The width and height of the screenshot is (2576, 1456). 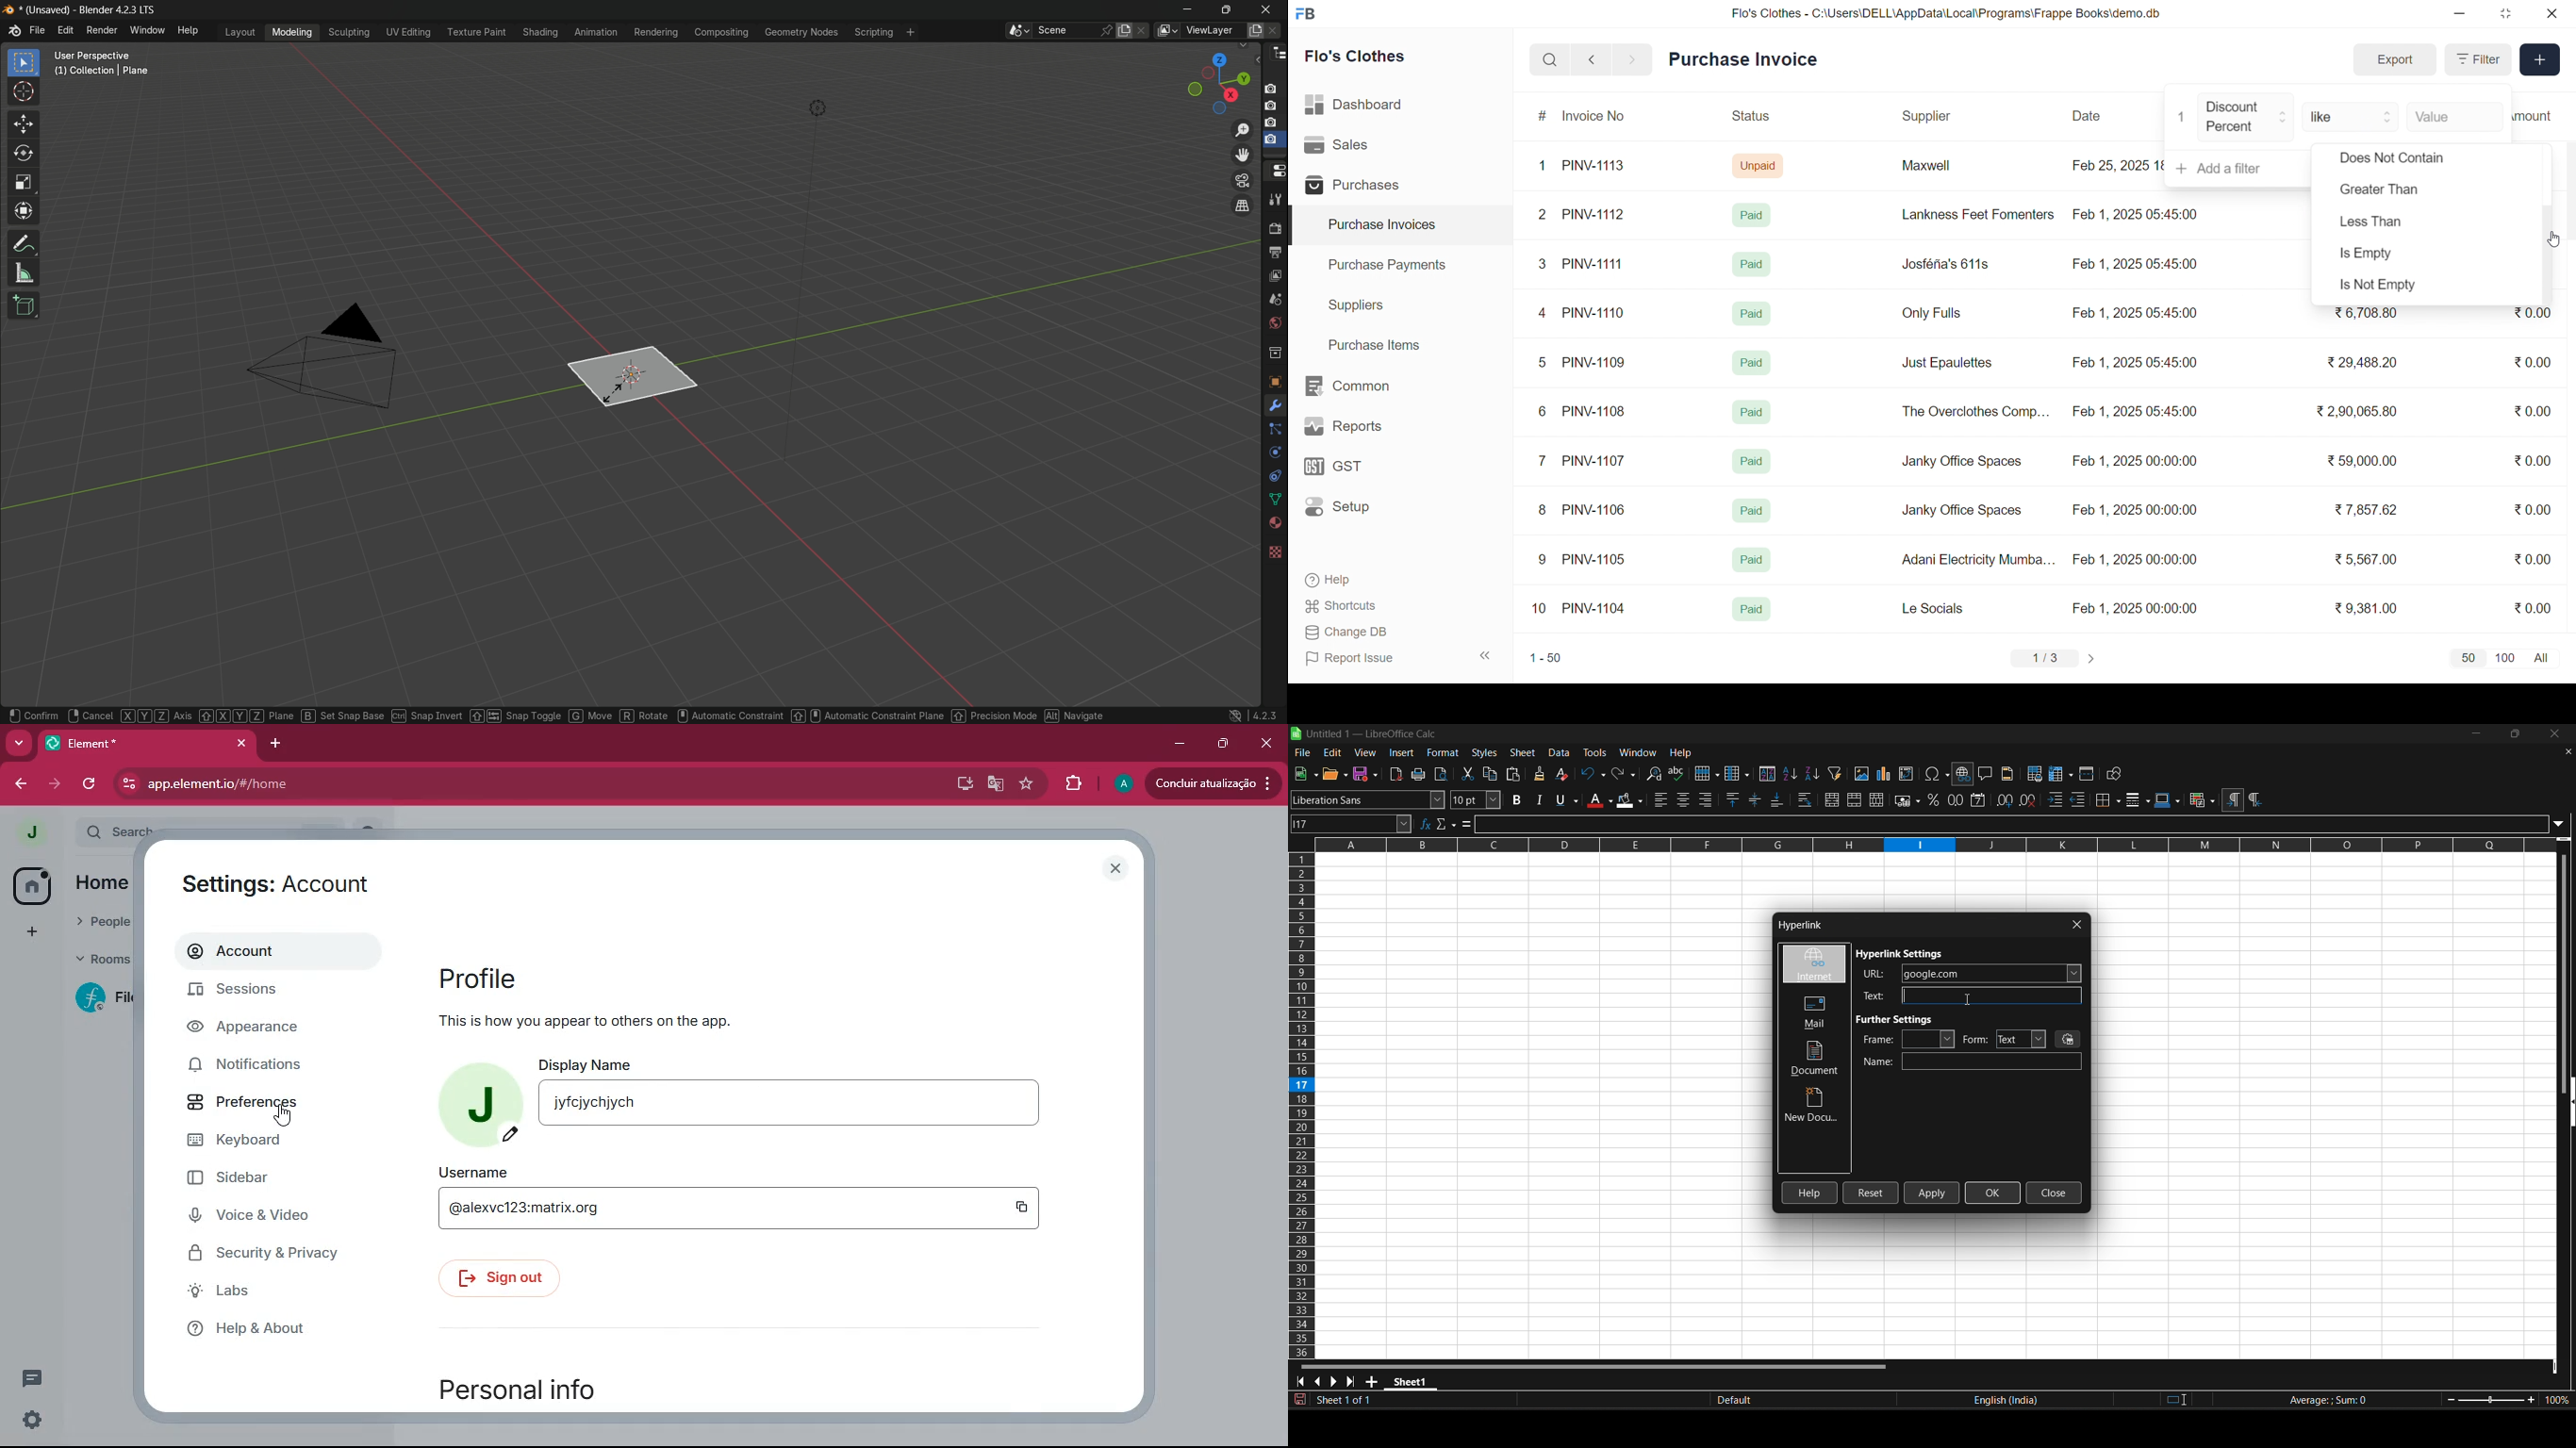 What do you see at coordinates (1296, 226) in the screenshot?
I see `selected` at bounding box center [1296, 226].